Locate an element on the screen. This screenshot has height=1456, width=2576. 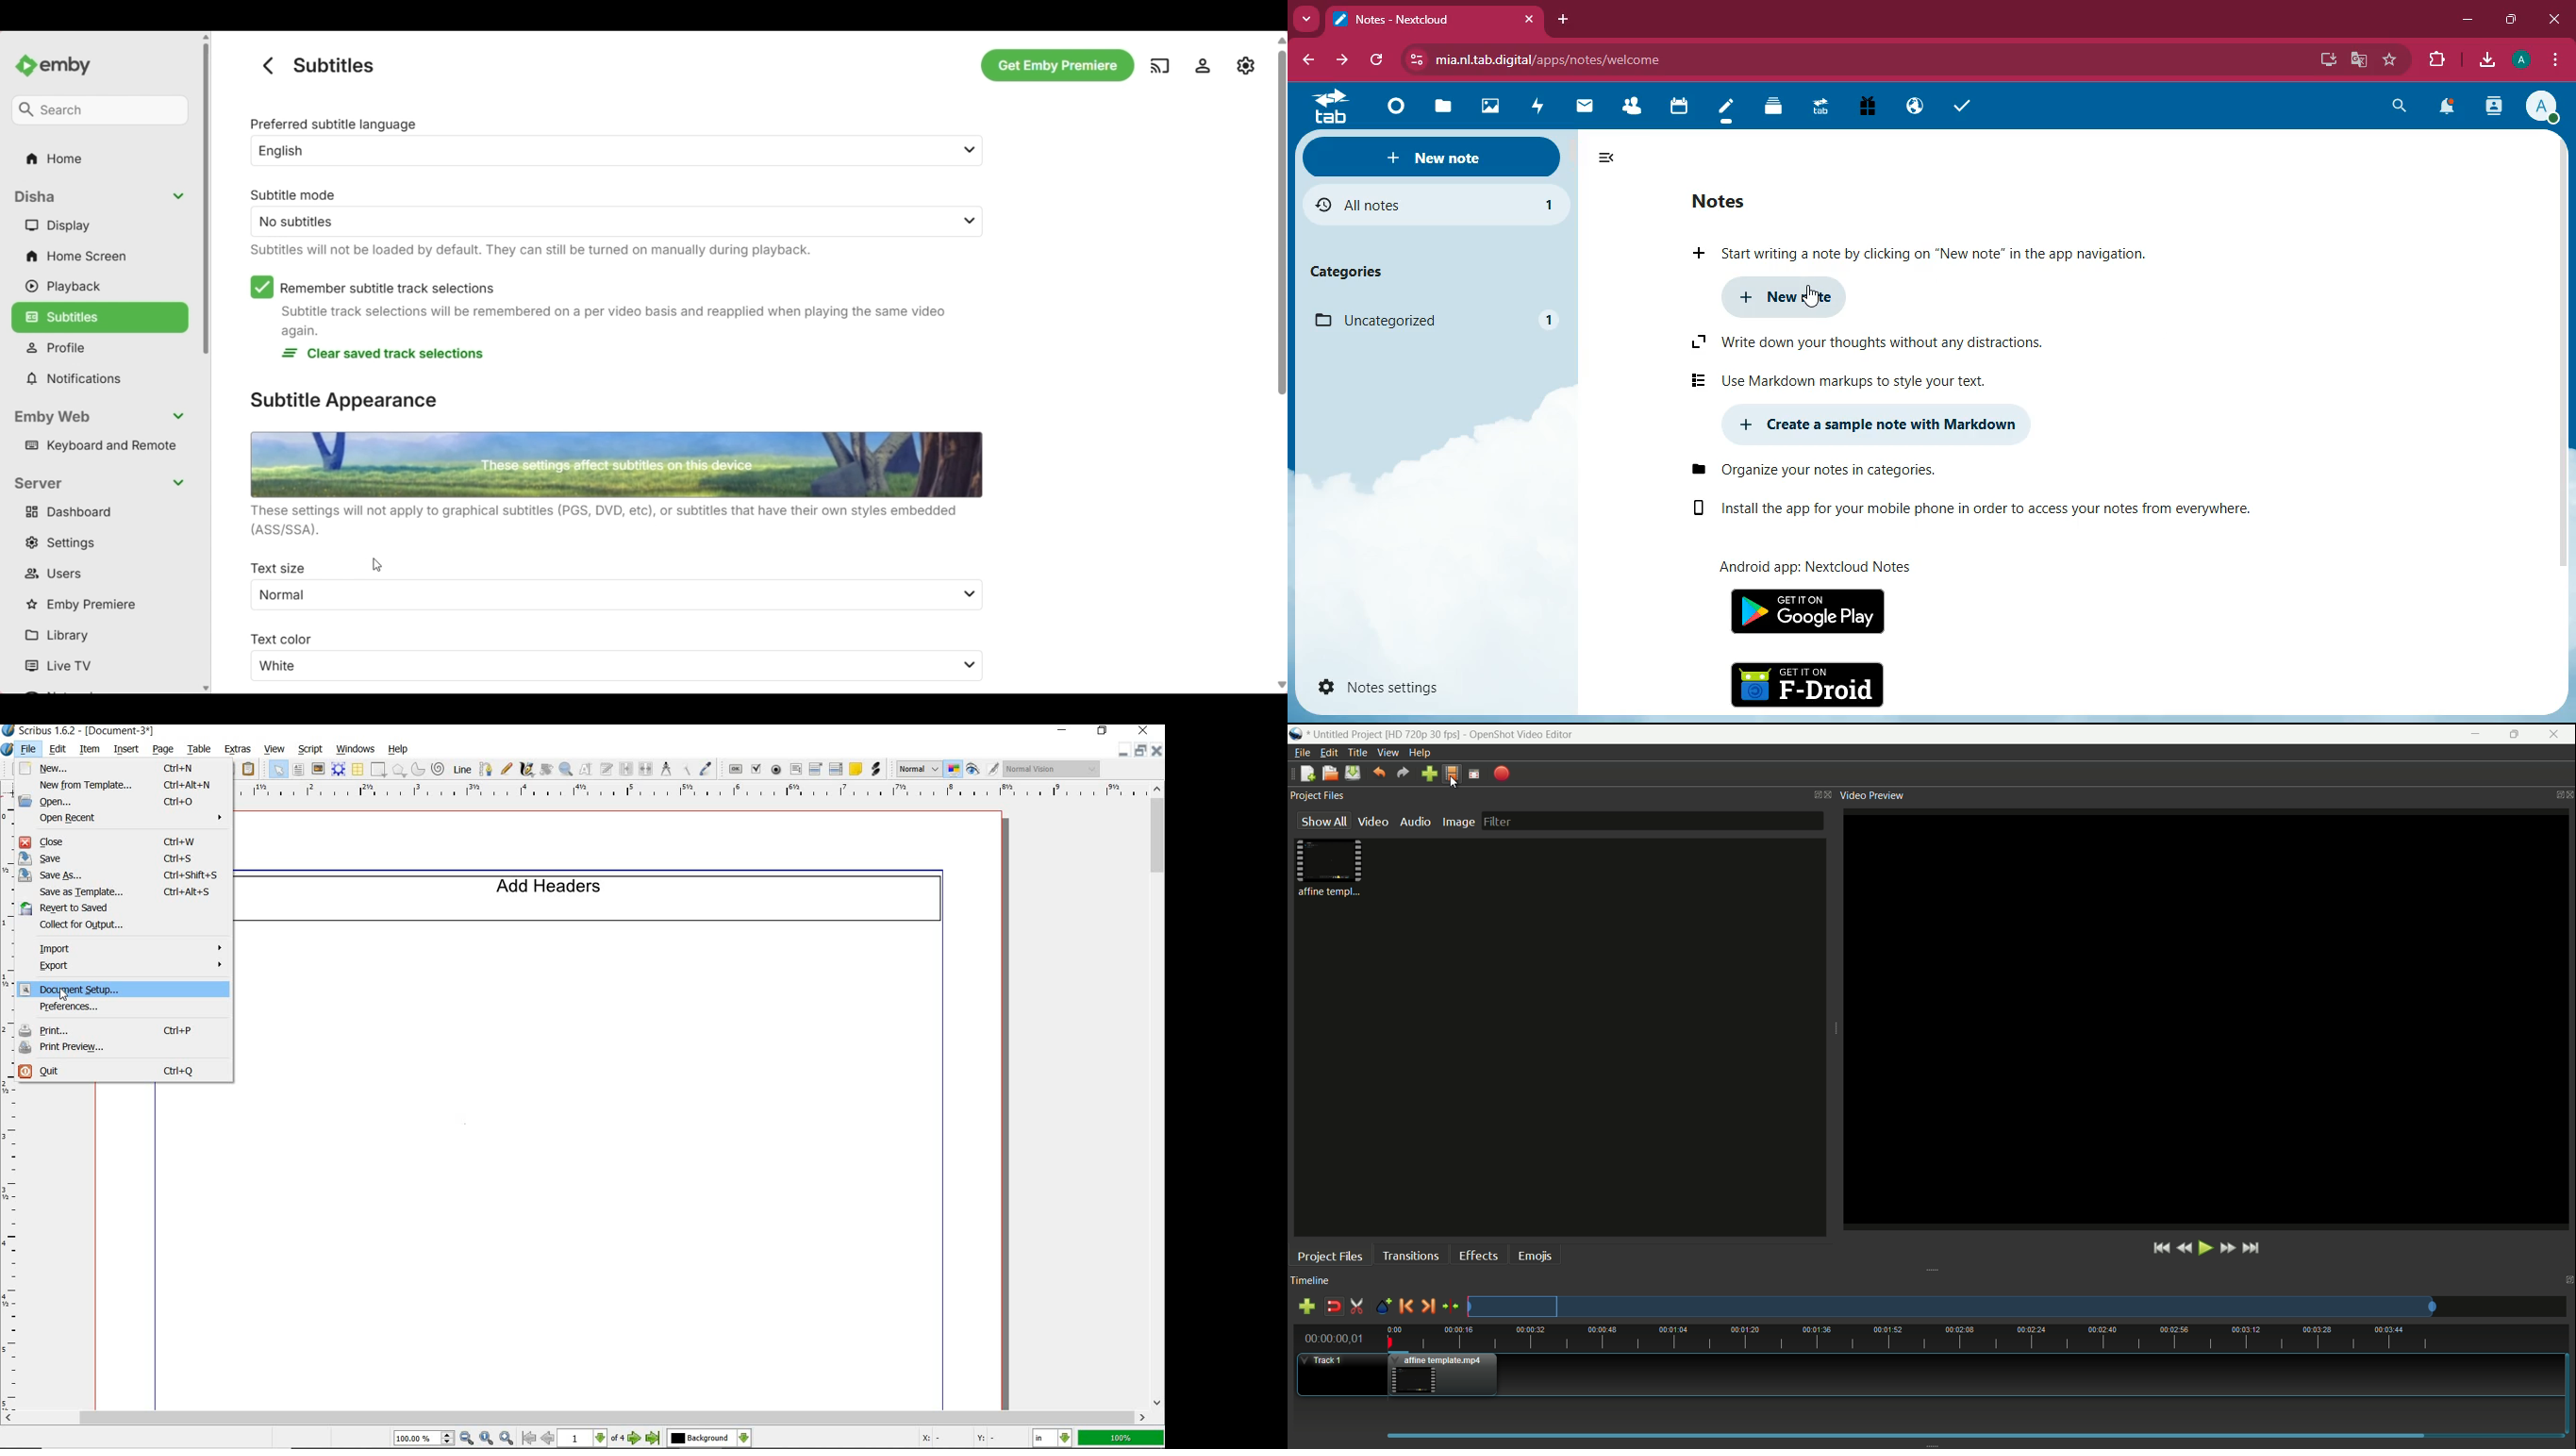
ruler is located at coordinates (689, 794).